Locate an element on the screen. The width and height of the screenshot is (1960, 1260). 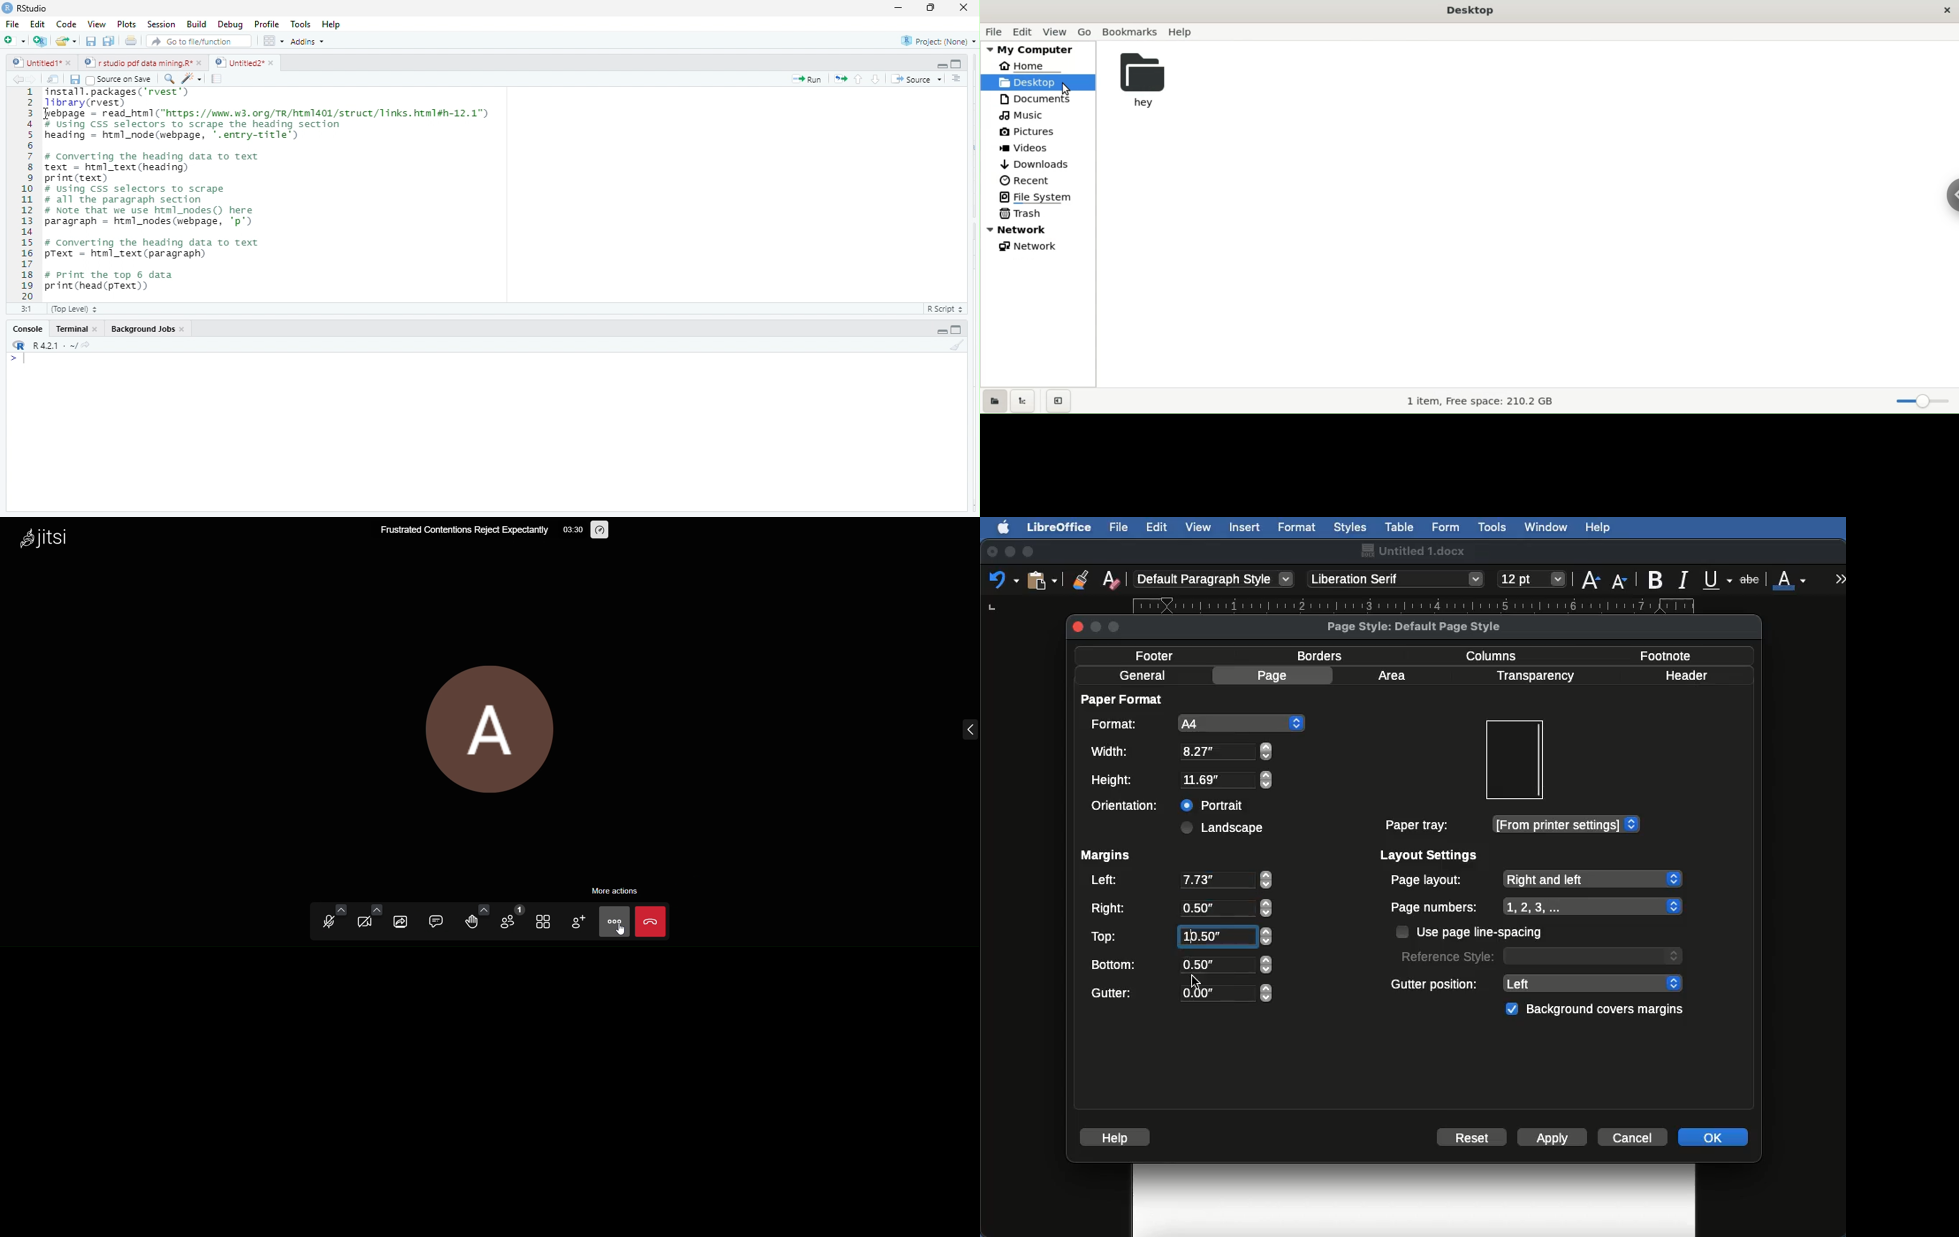
Margins is located at coordinates (1105, 856).